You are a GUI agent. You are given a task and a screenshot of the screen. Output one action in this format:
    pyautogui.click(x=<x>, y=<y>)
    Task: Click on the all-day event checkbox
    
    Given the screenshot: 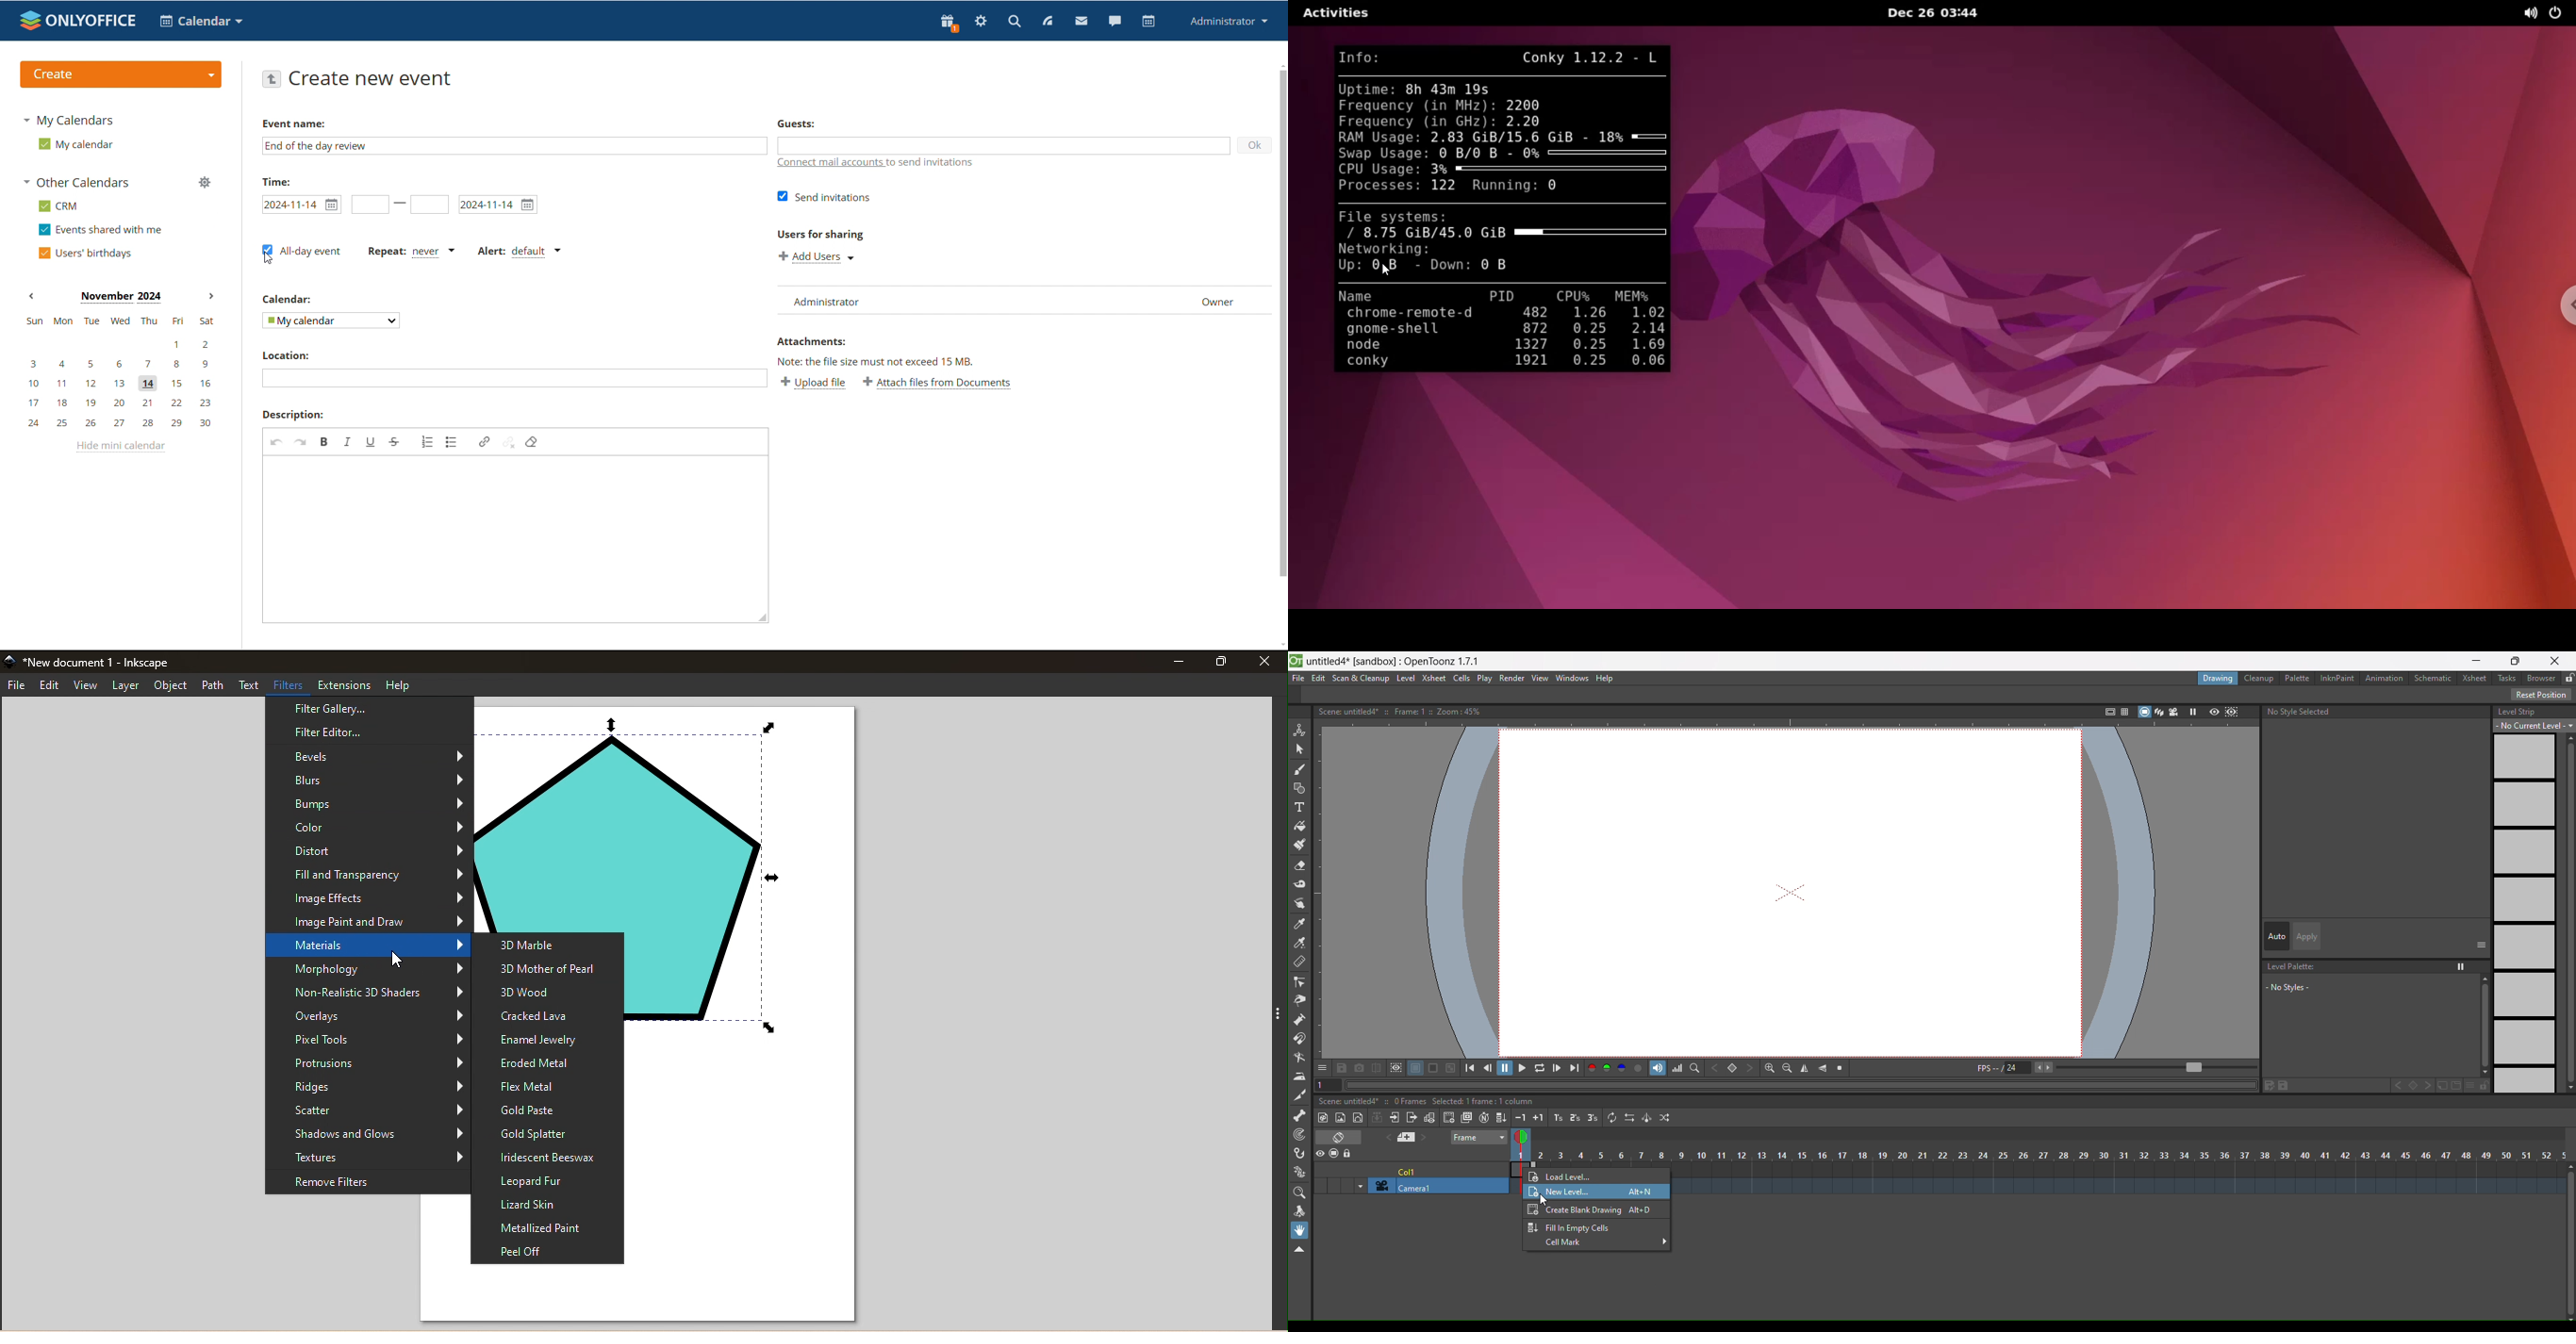 What is the action you would take?
    pyautogui.click(x=301, y=252)
    